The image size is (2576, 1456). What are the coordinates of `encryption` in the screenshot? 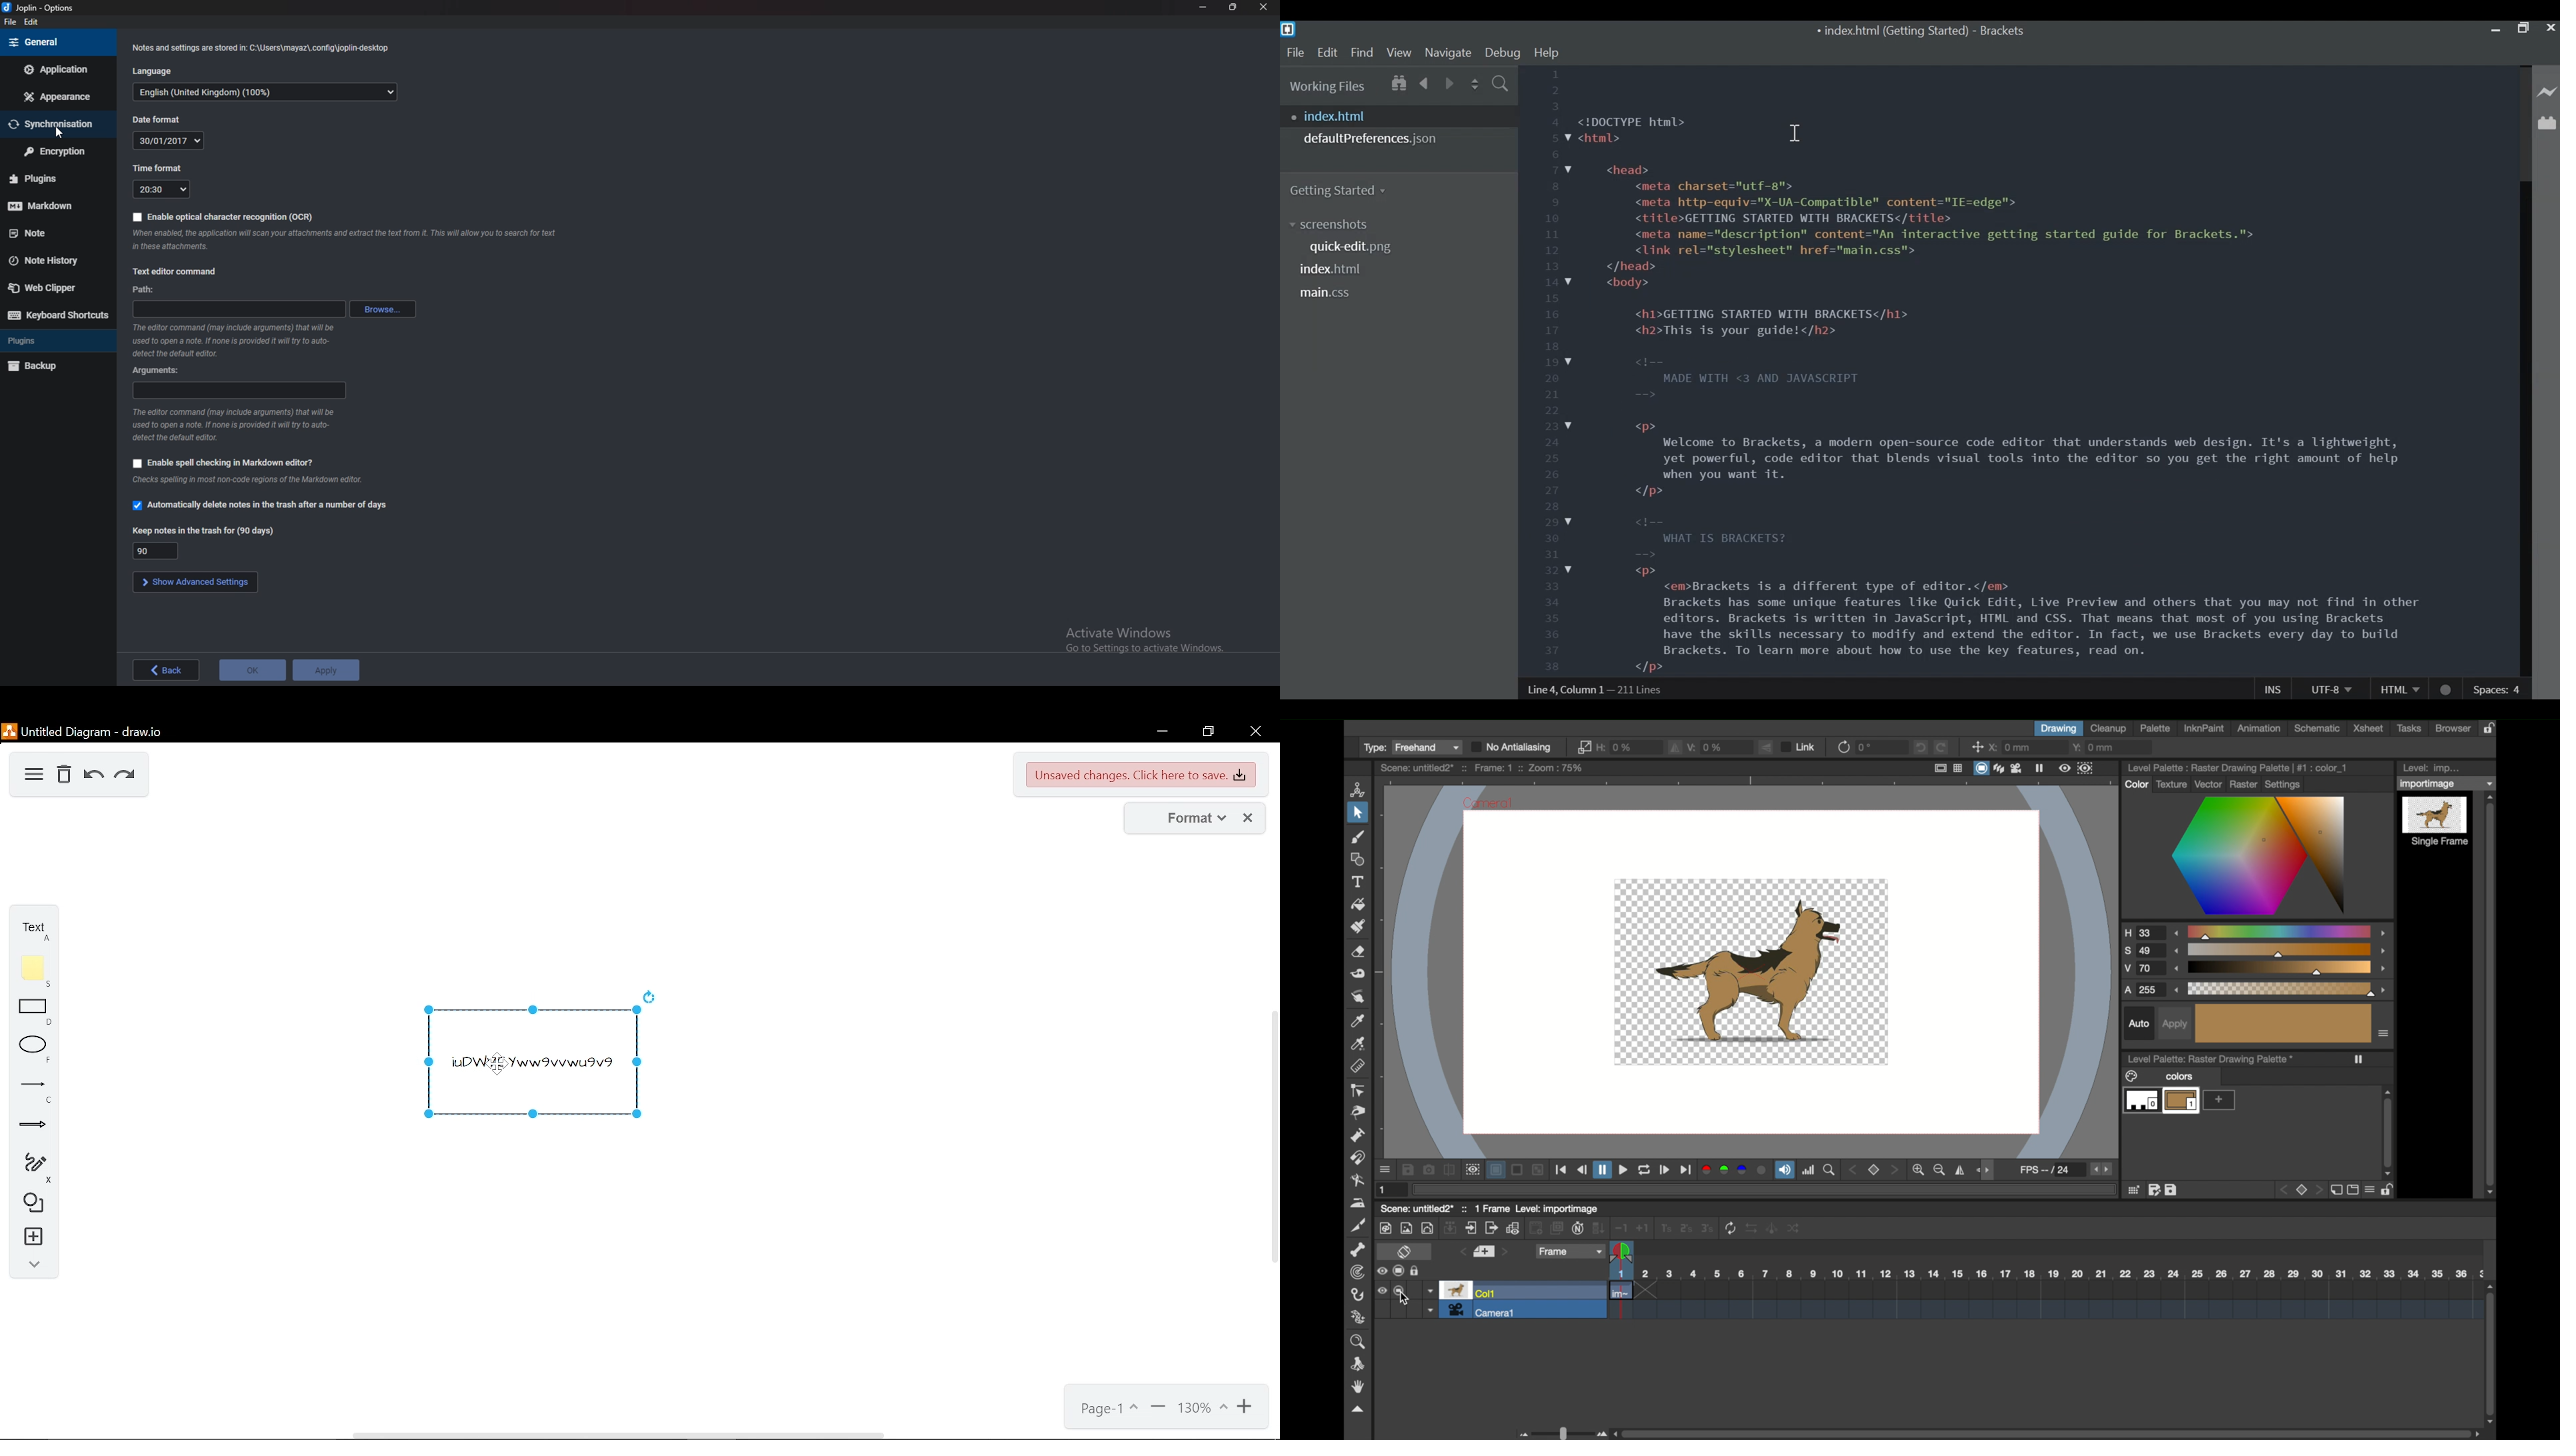 It's located at (58, 151).